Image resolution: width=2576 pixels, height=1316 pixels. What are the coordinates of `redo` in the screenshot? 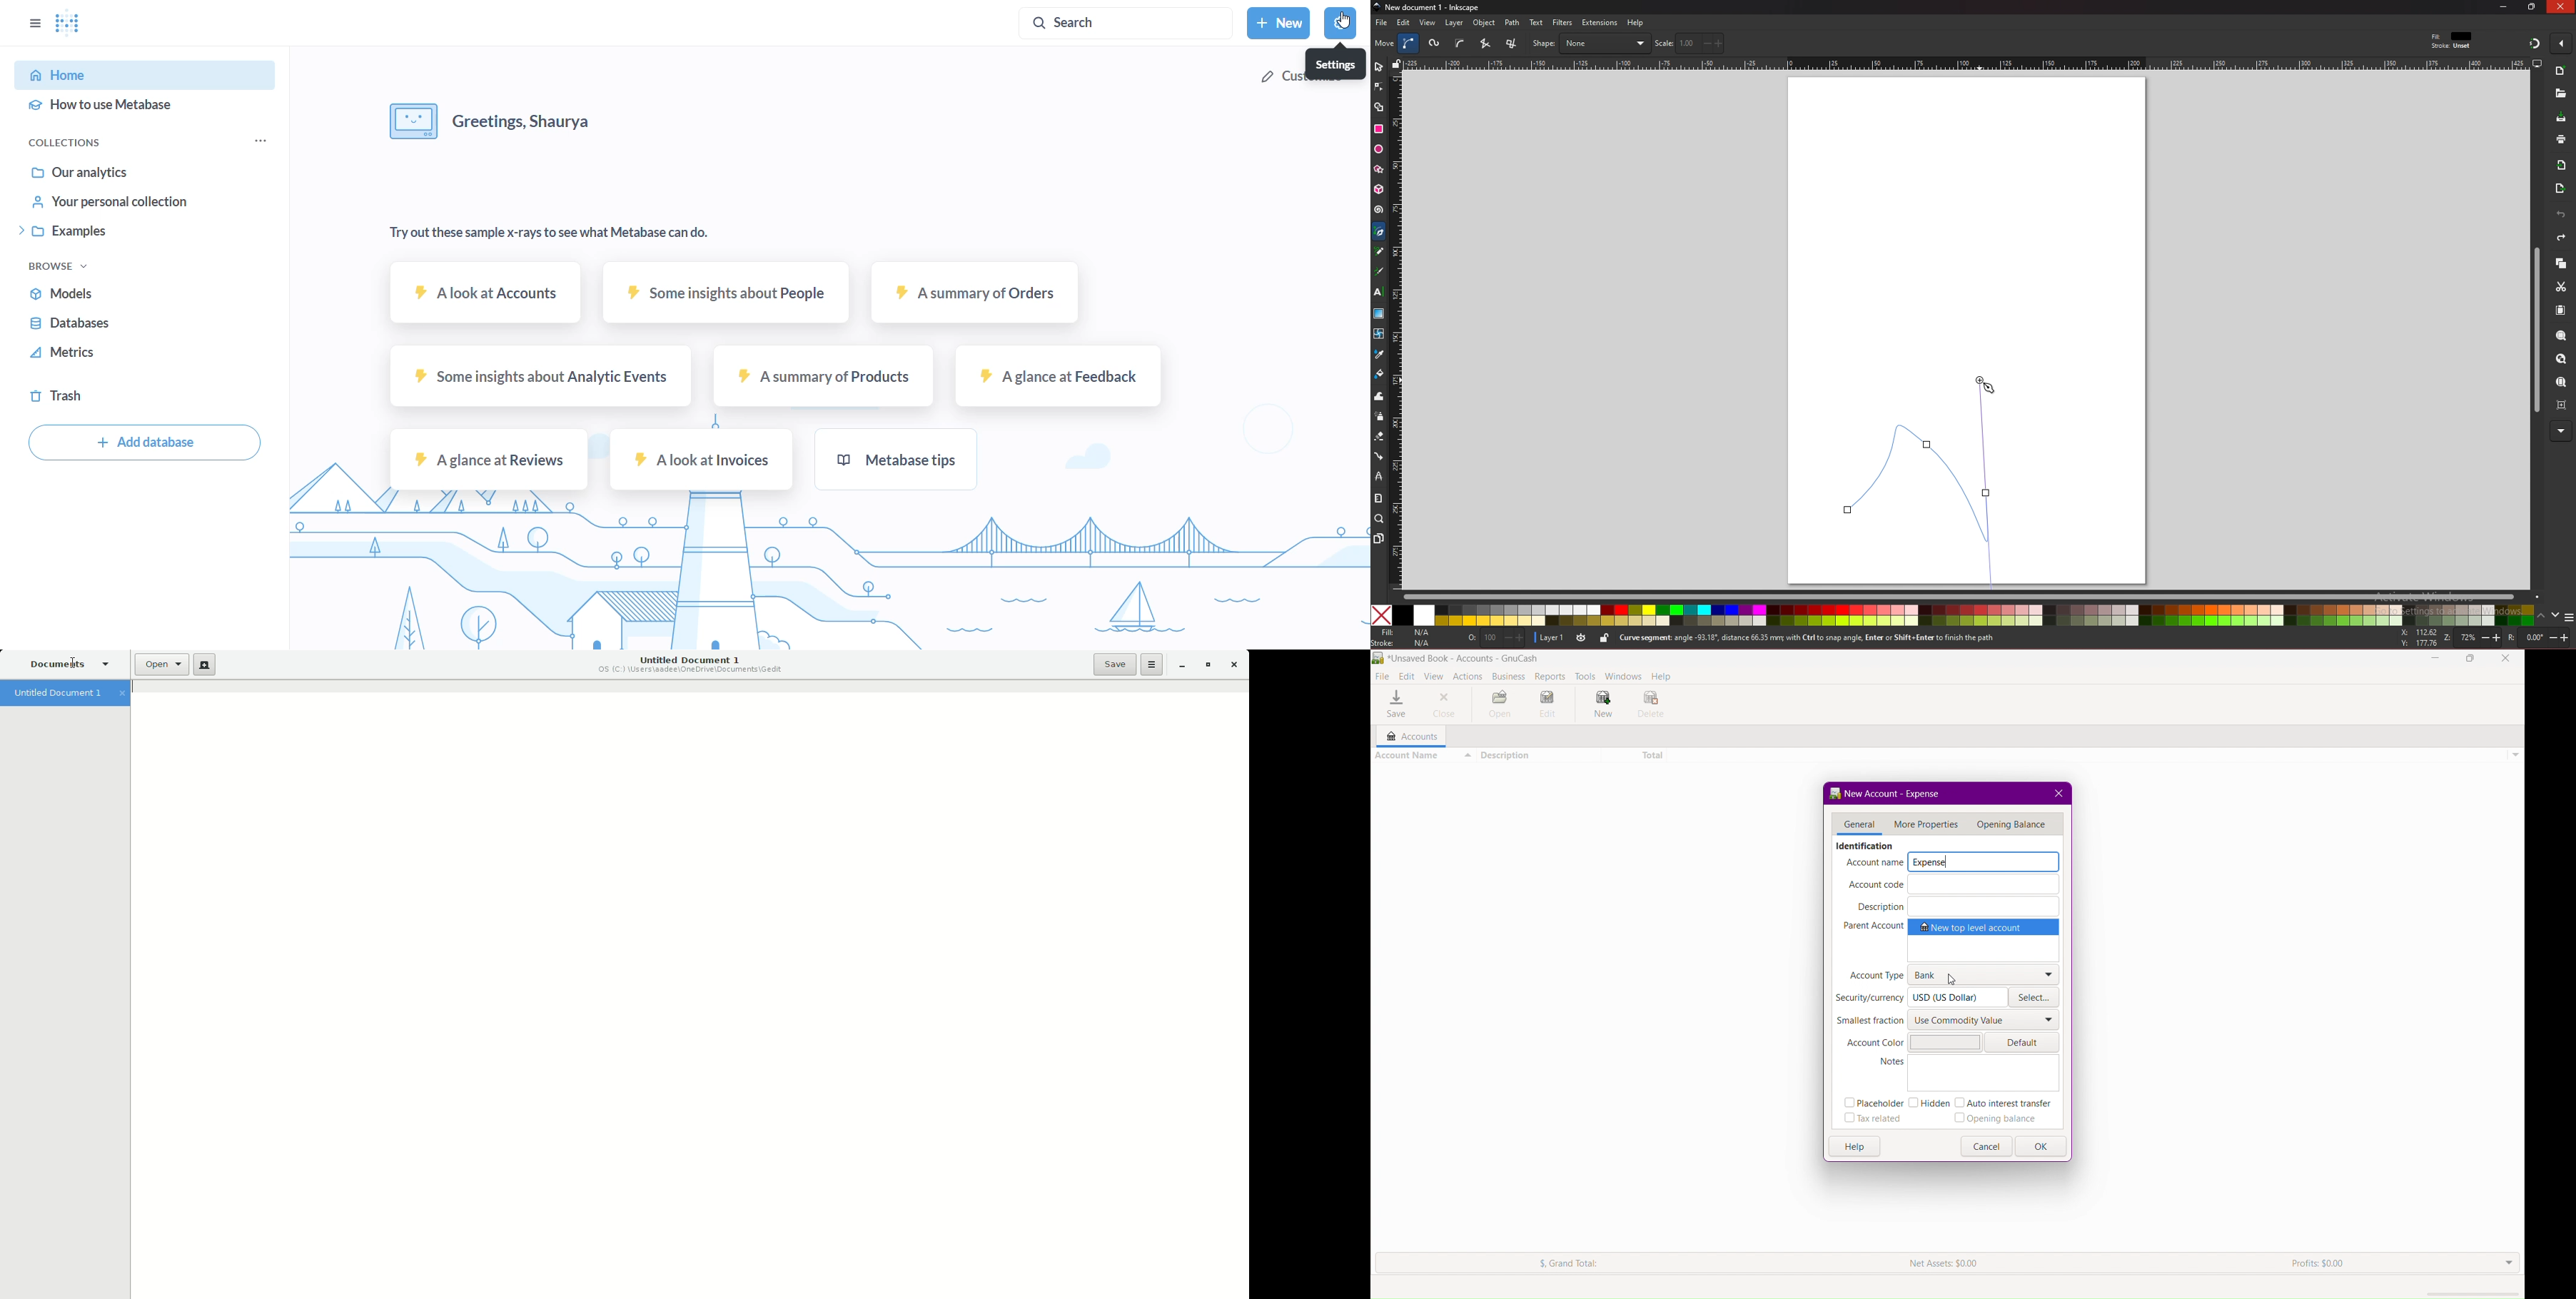 It's located at (2561, 237).